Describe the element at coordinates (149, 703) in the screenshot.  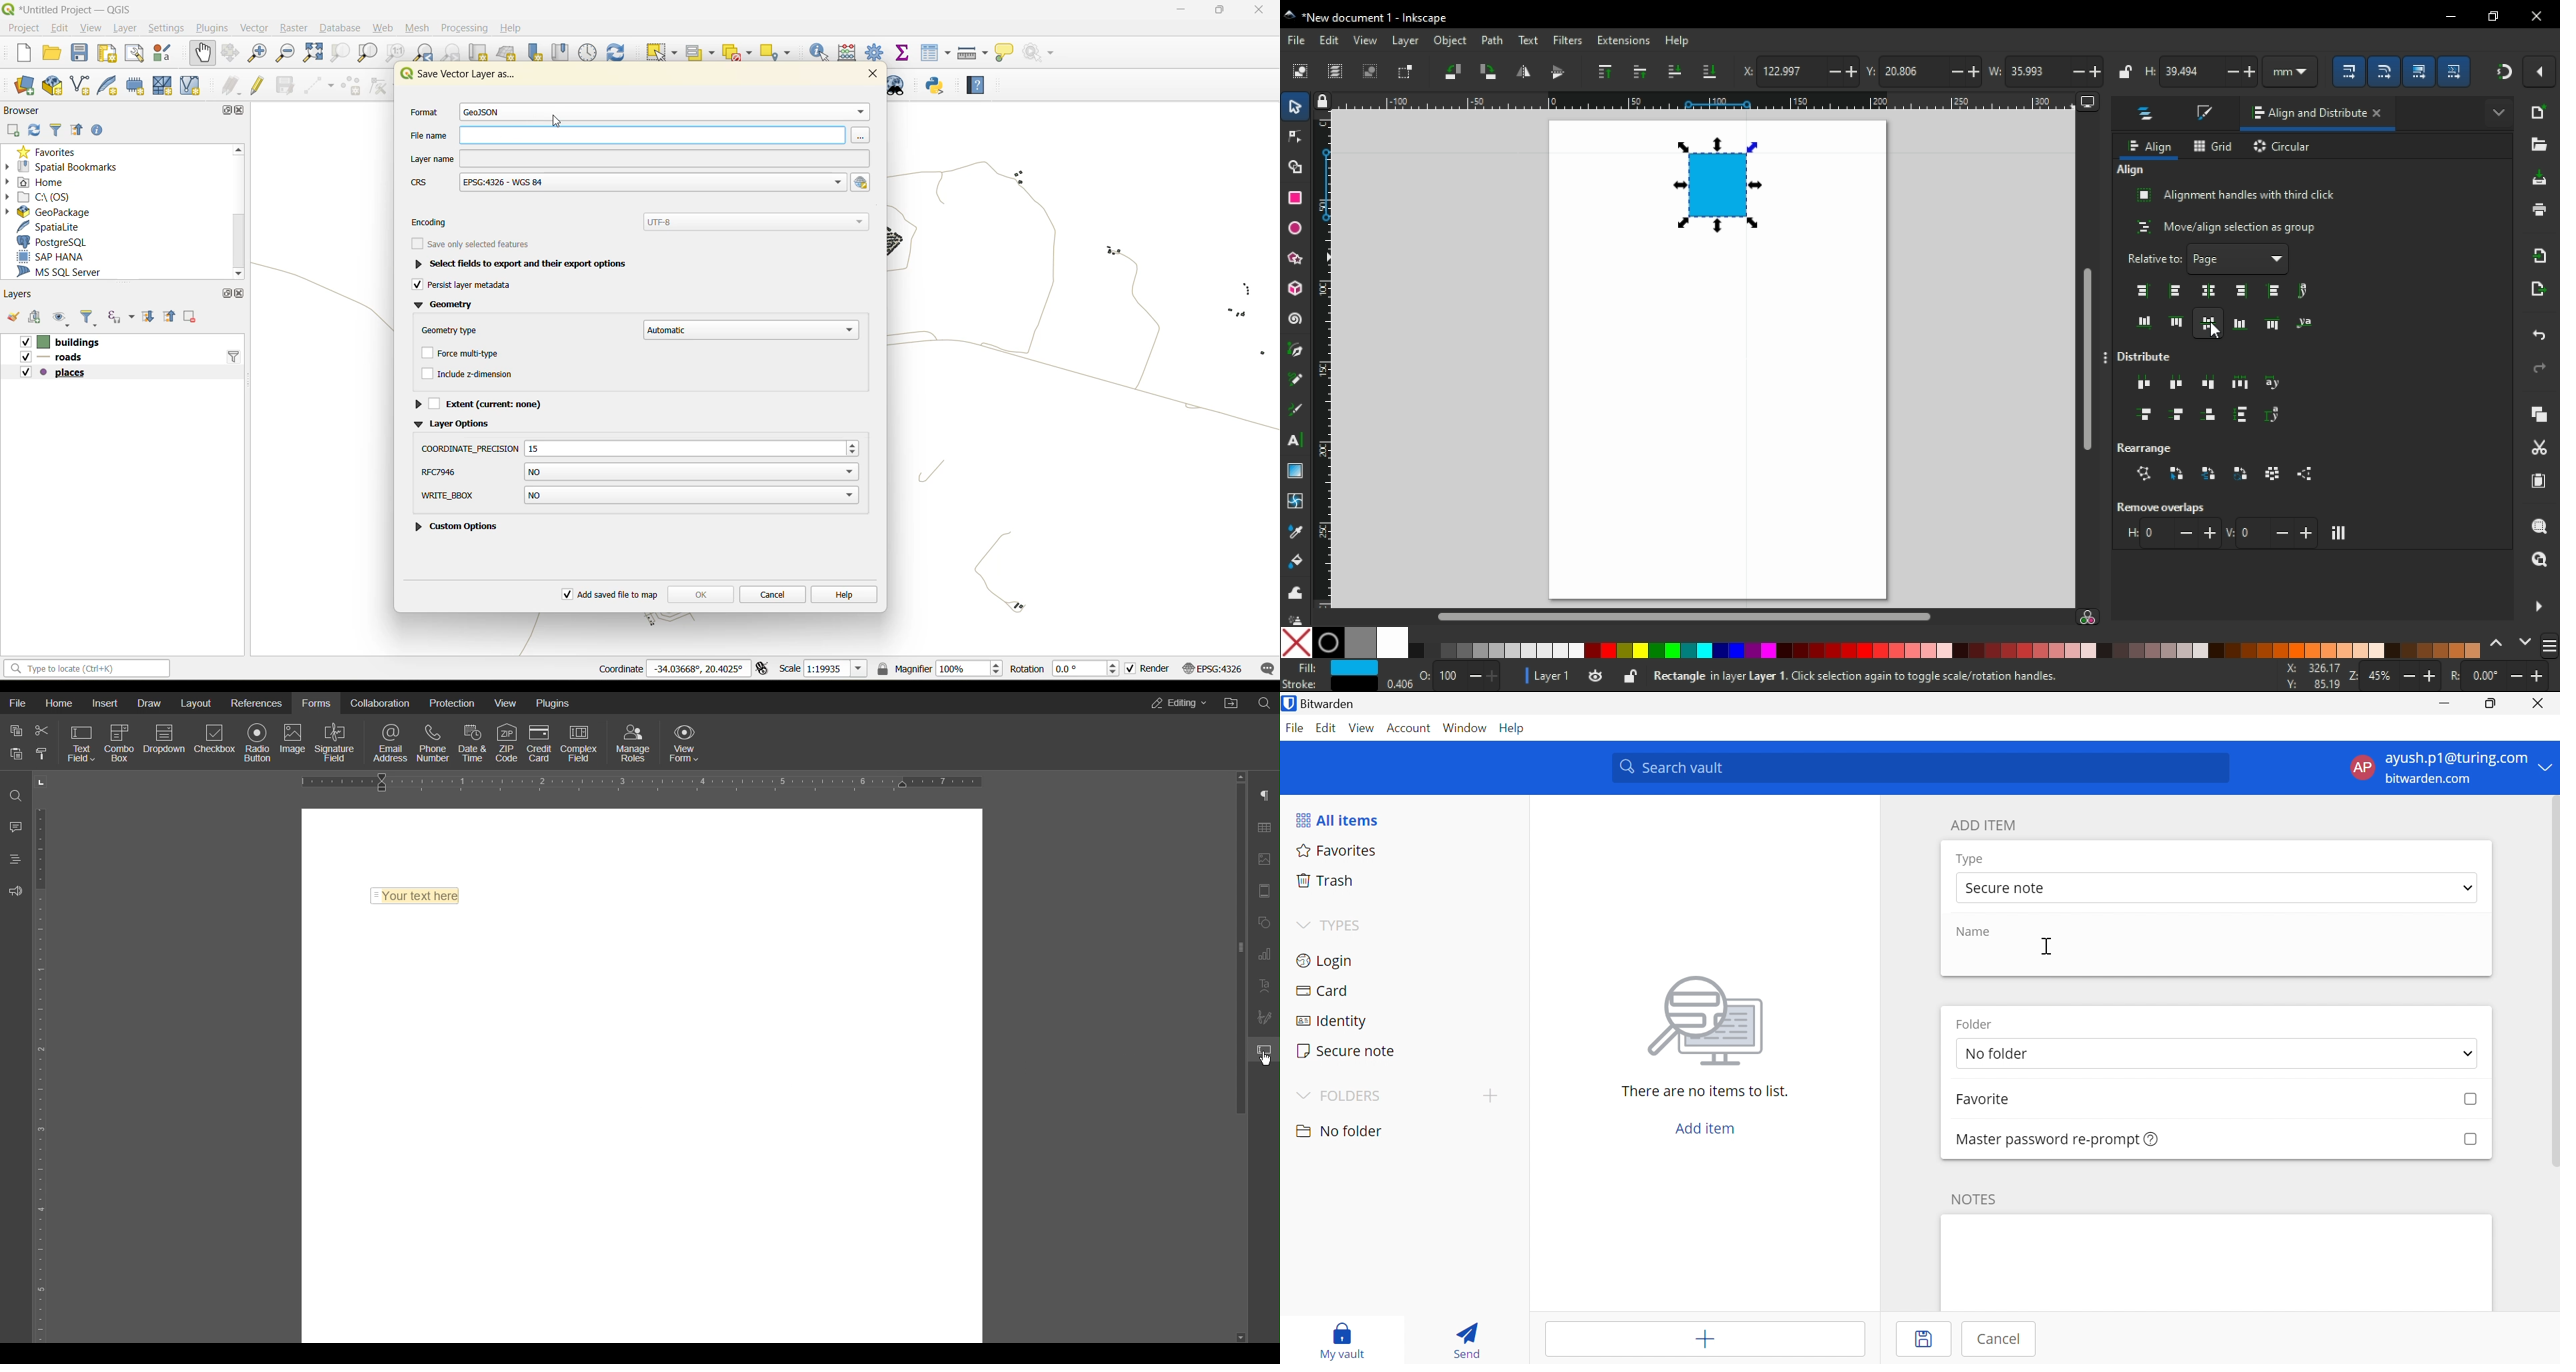
I see `Draw` at that location.